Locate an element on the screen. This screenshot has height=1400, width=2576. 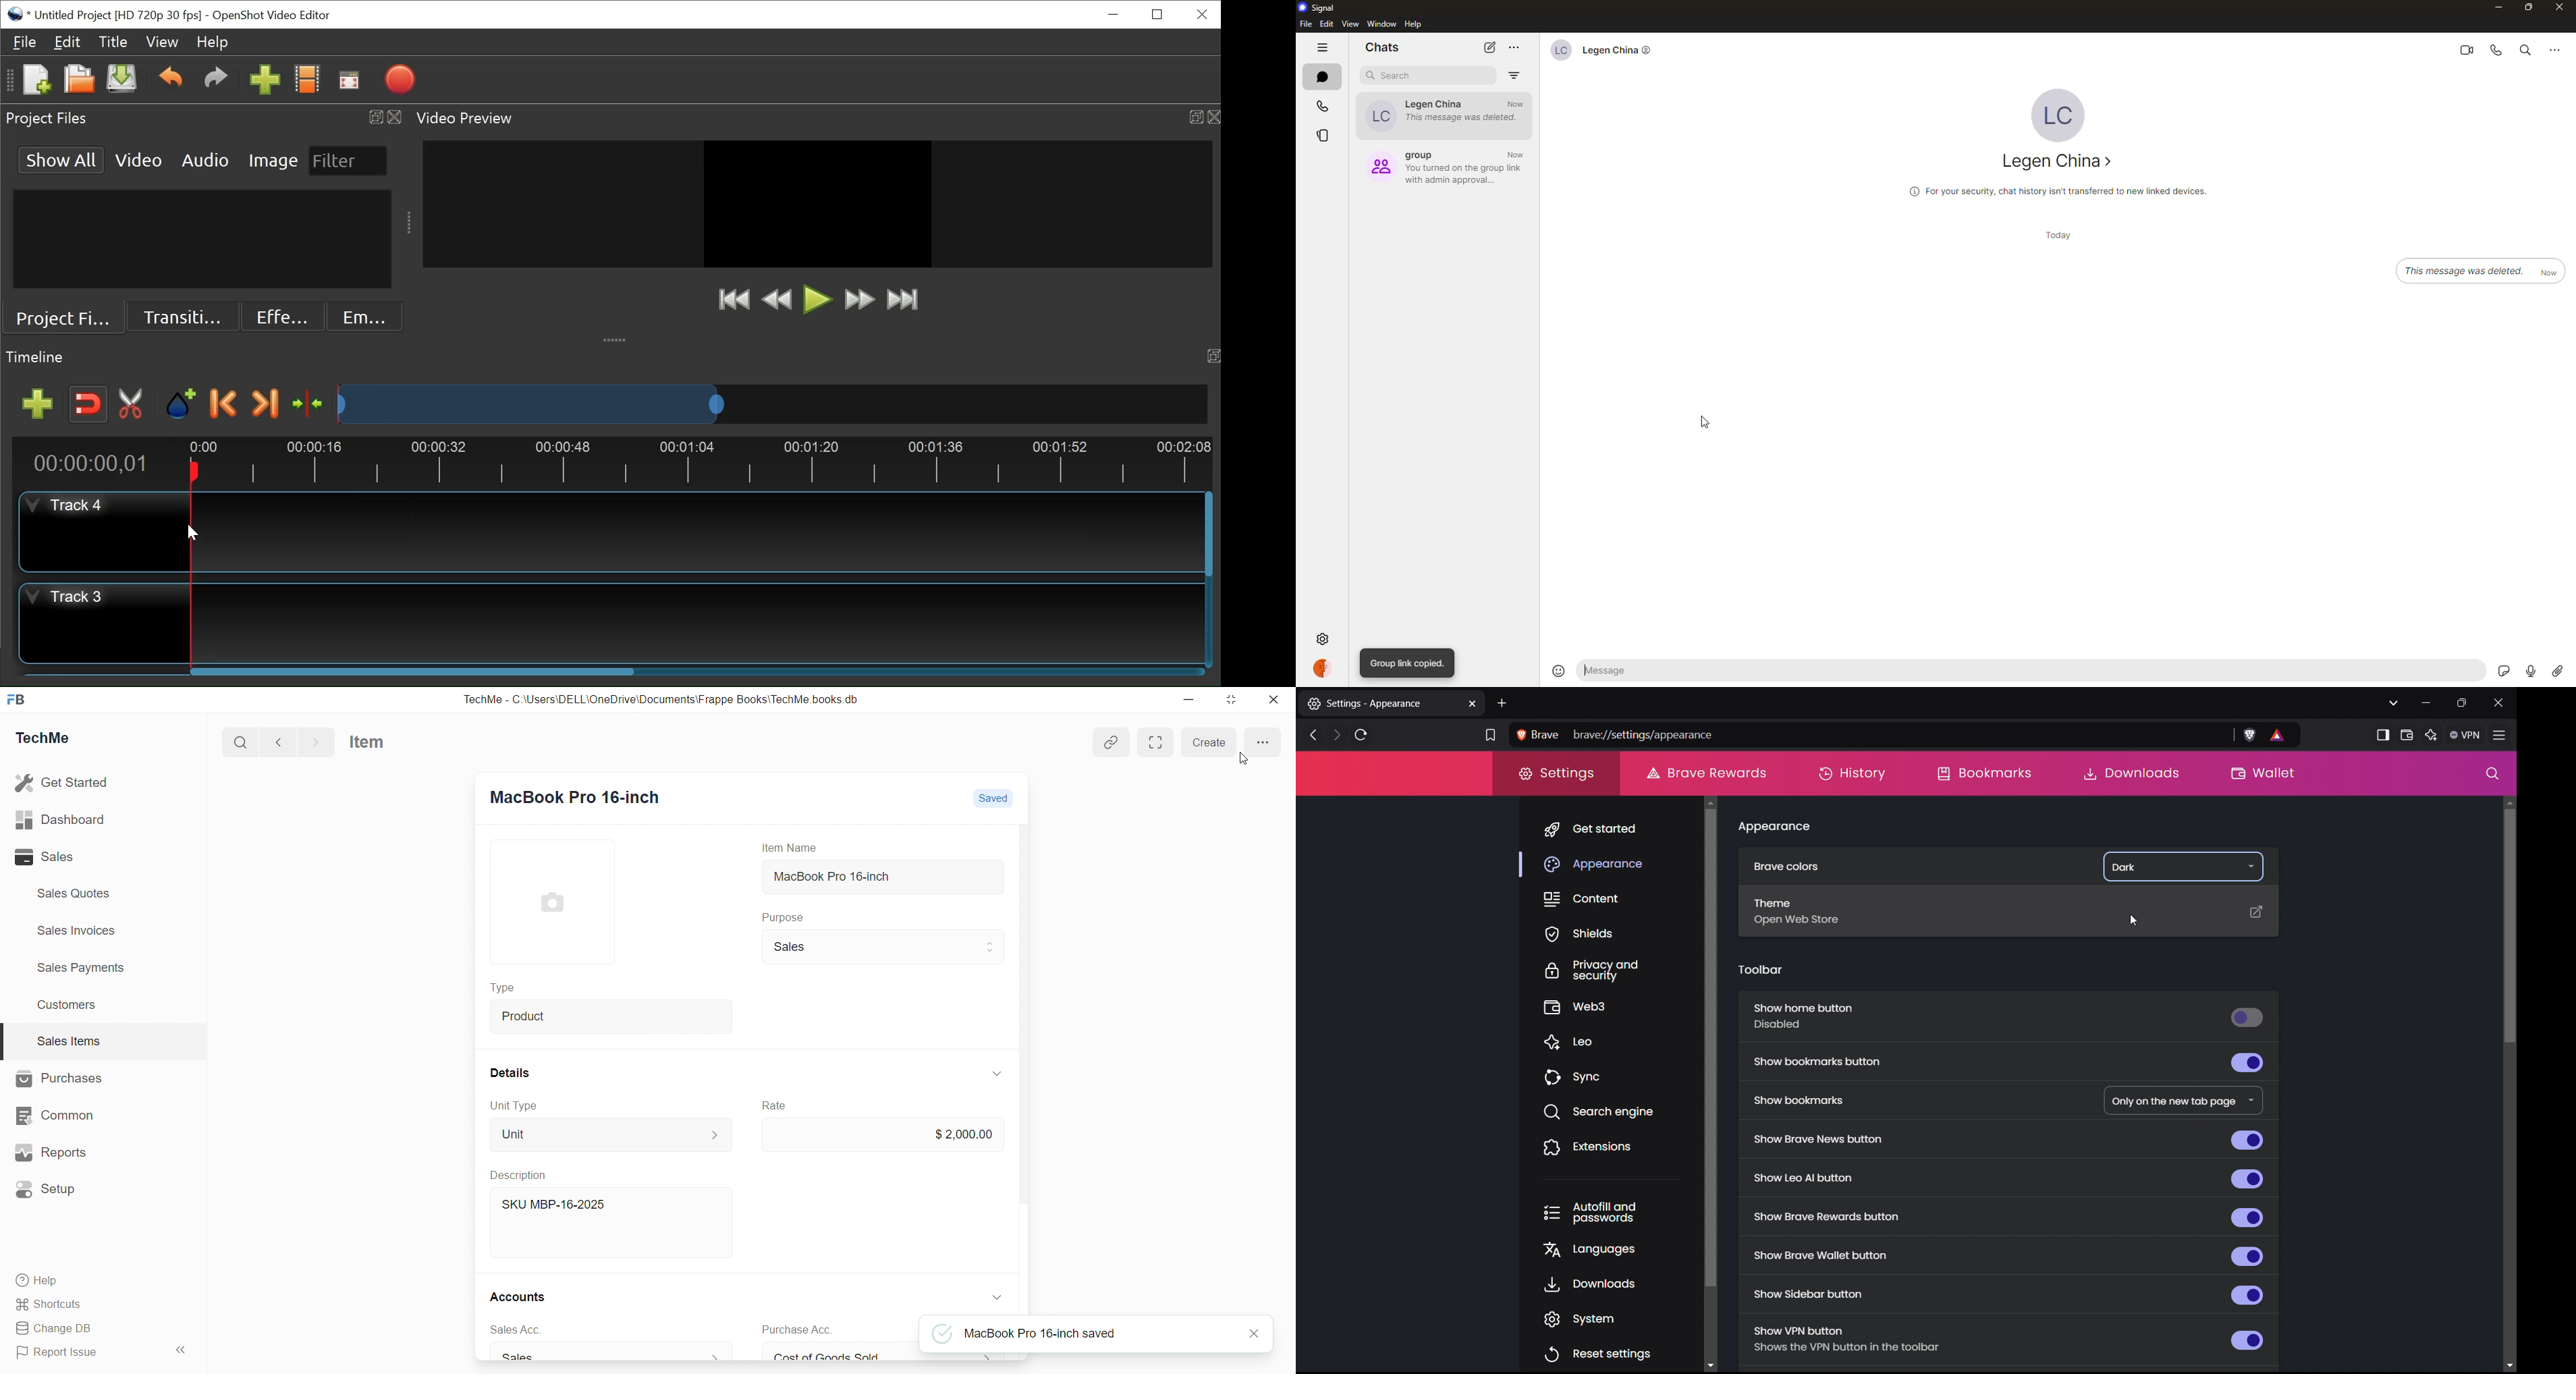
Get Started is located at coordinates (63, 783).